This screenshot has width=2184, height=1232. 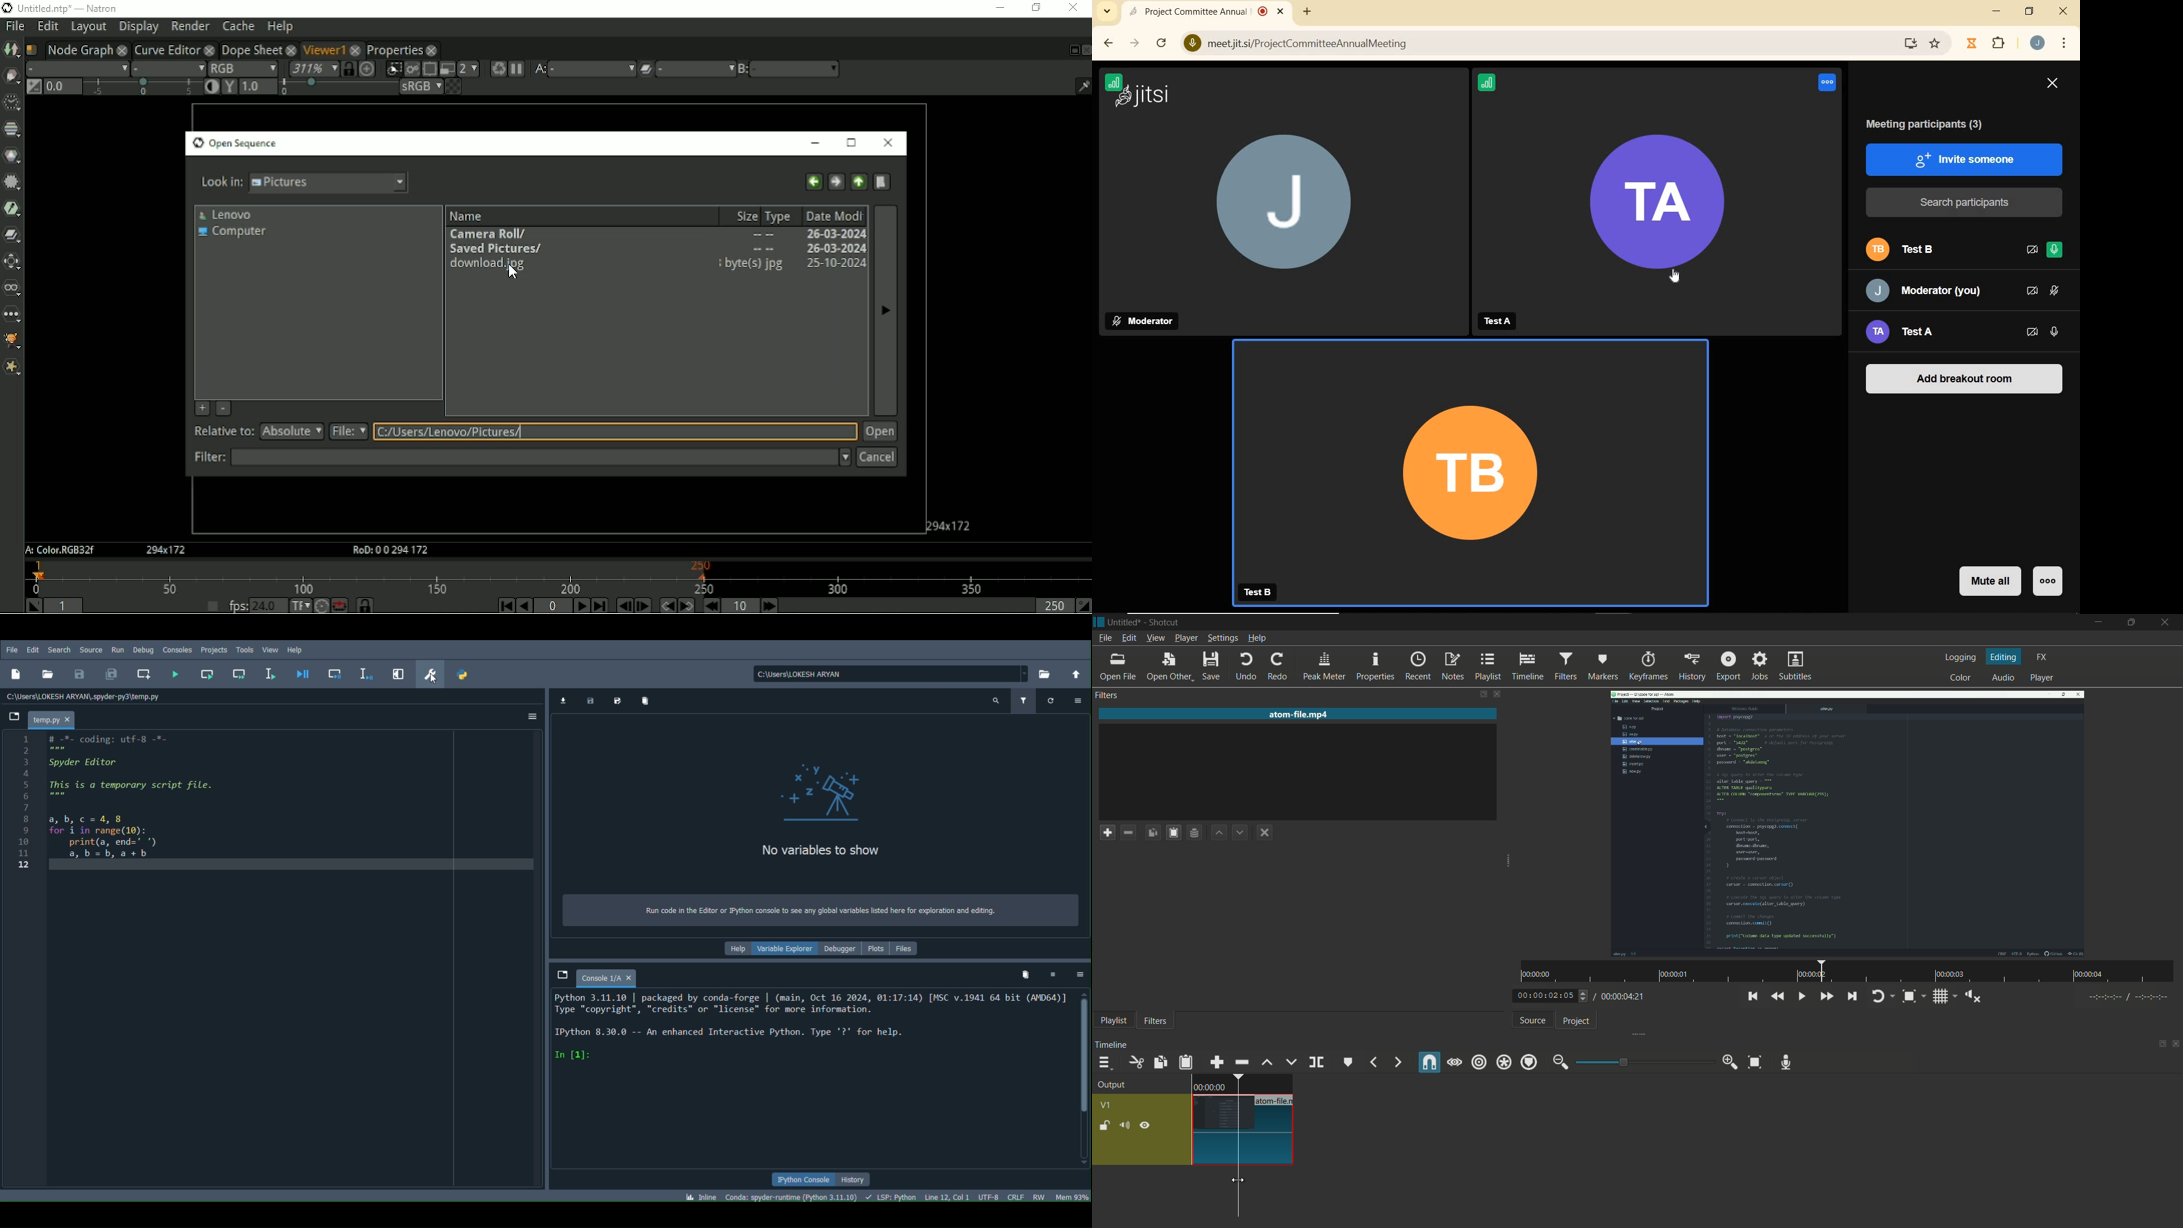 I want to click on color, so click(x=1961, y=678).